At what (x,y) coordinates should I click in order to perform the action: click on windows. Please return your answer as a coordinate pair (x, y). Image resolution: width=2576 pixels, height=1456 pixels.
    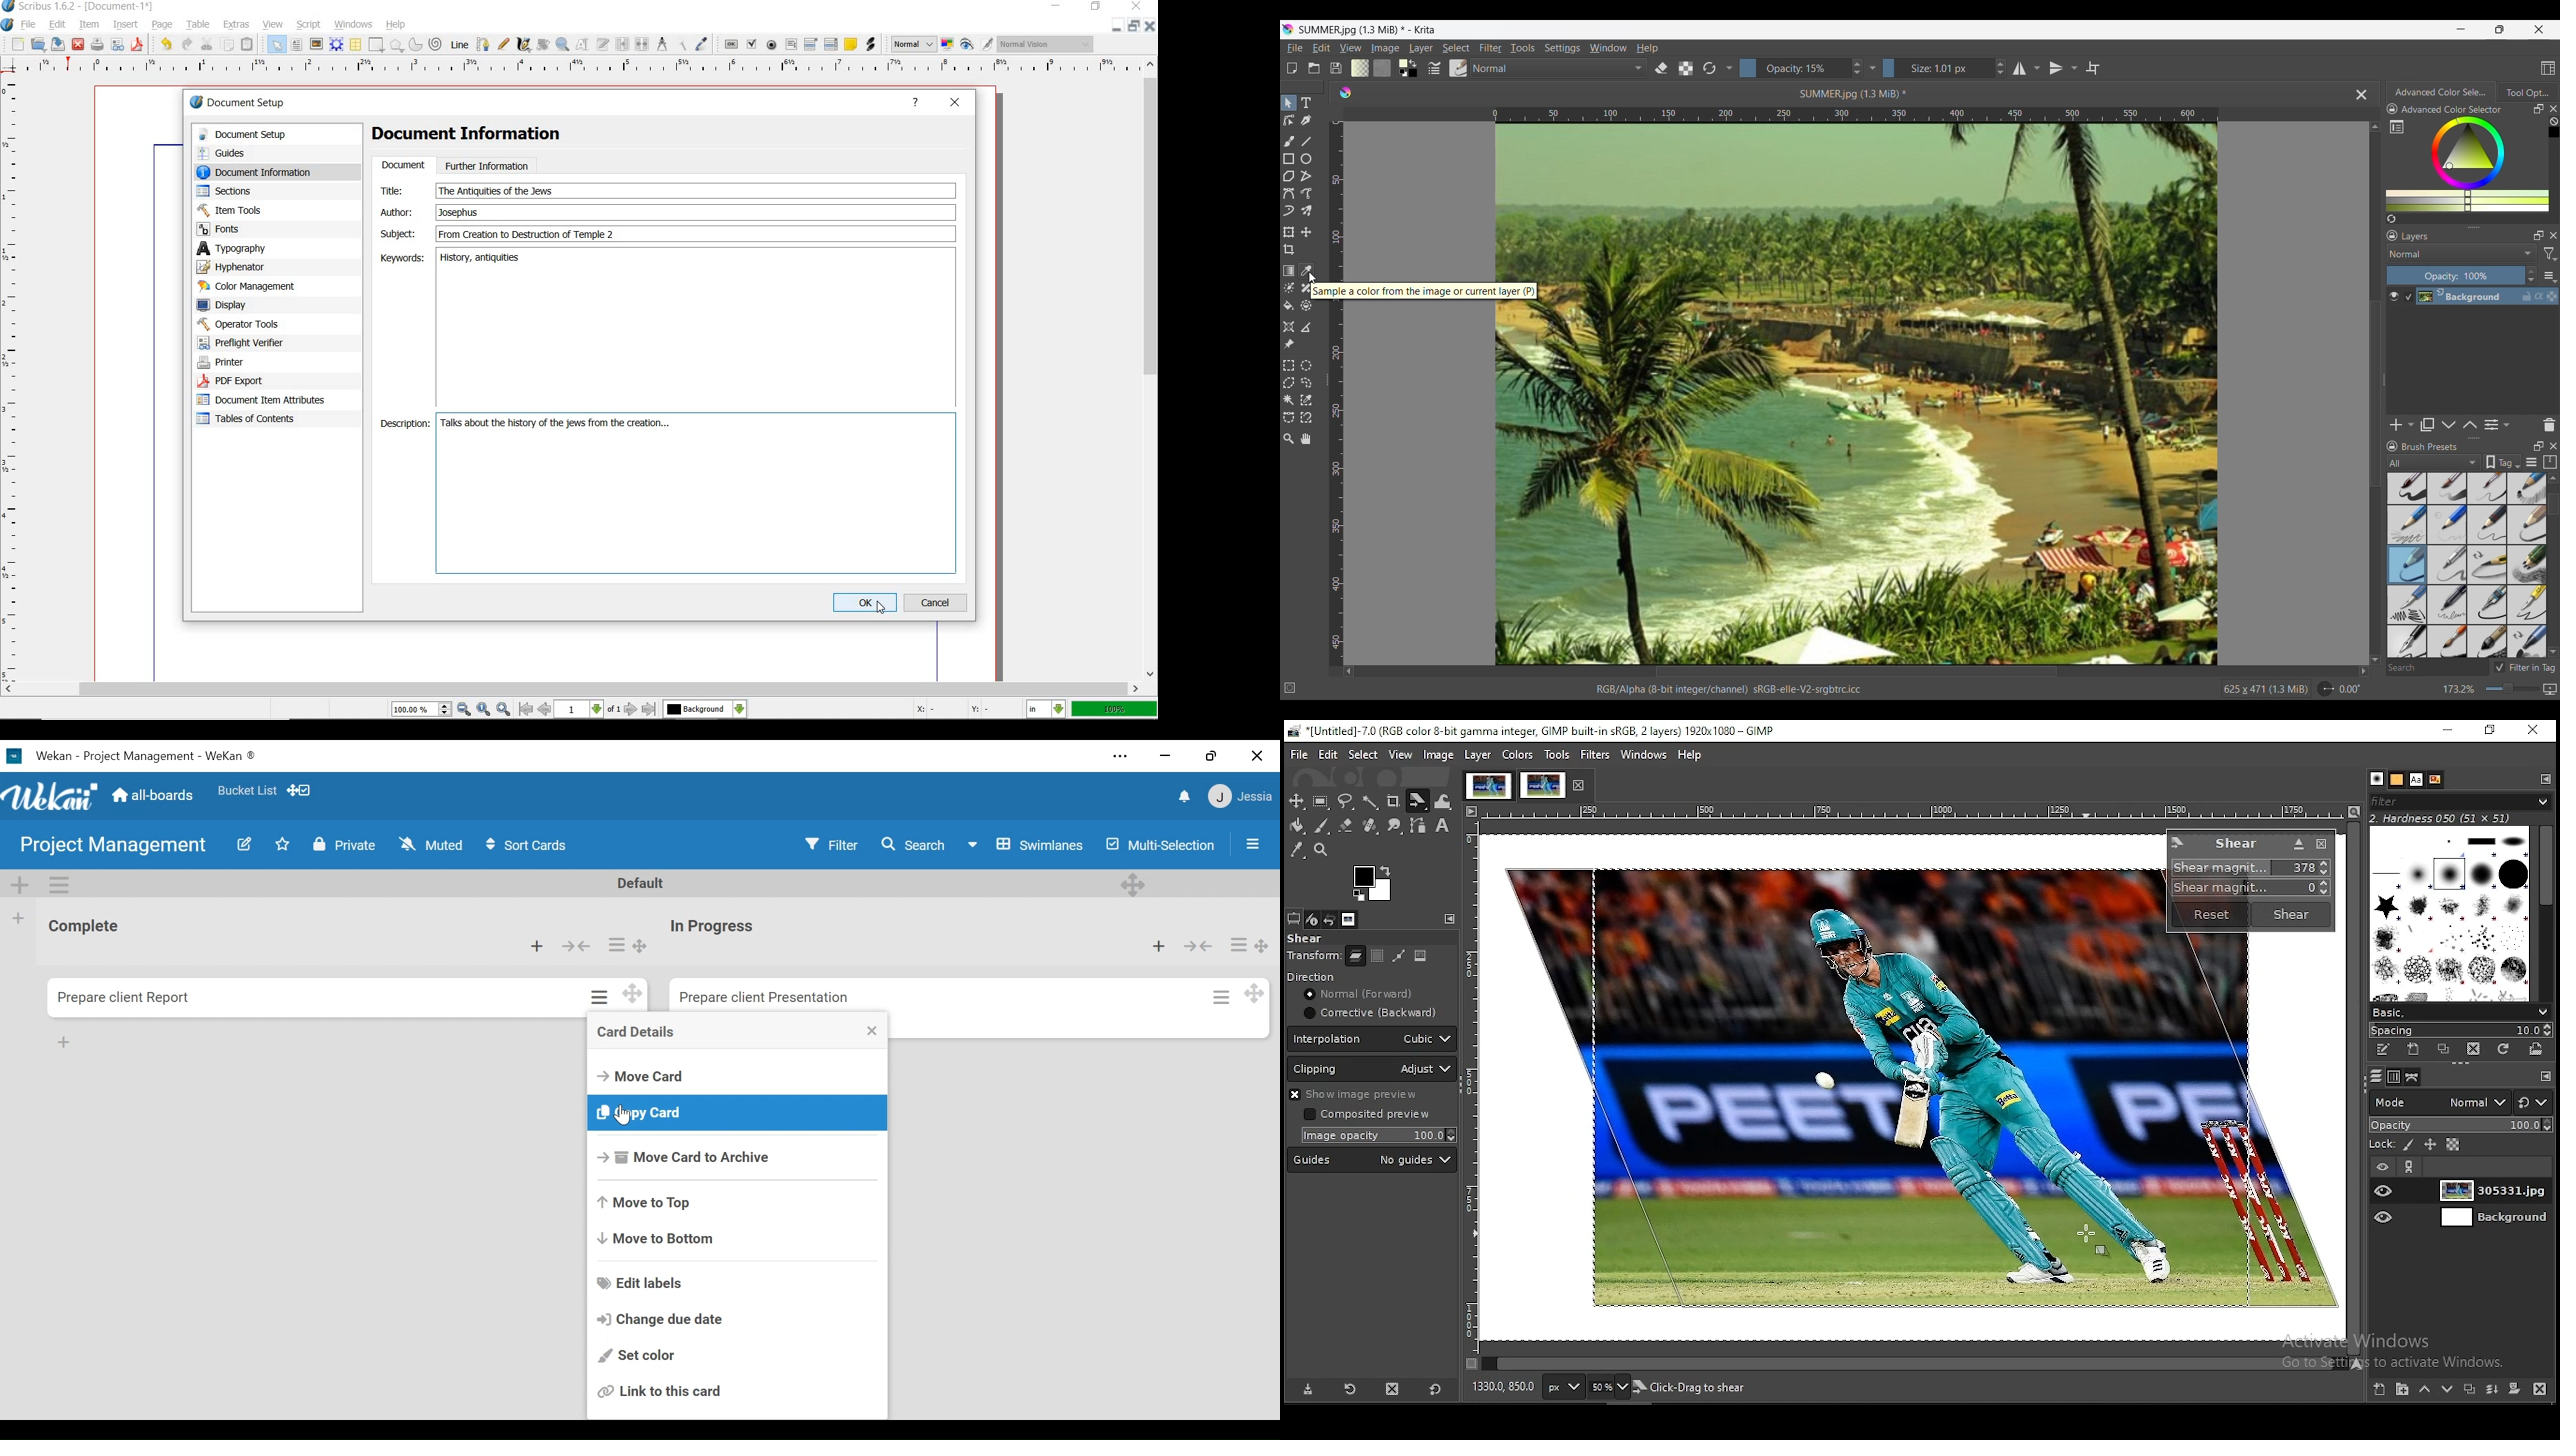
    Looking at the image, I should click on (354, 25).